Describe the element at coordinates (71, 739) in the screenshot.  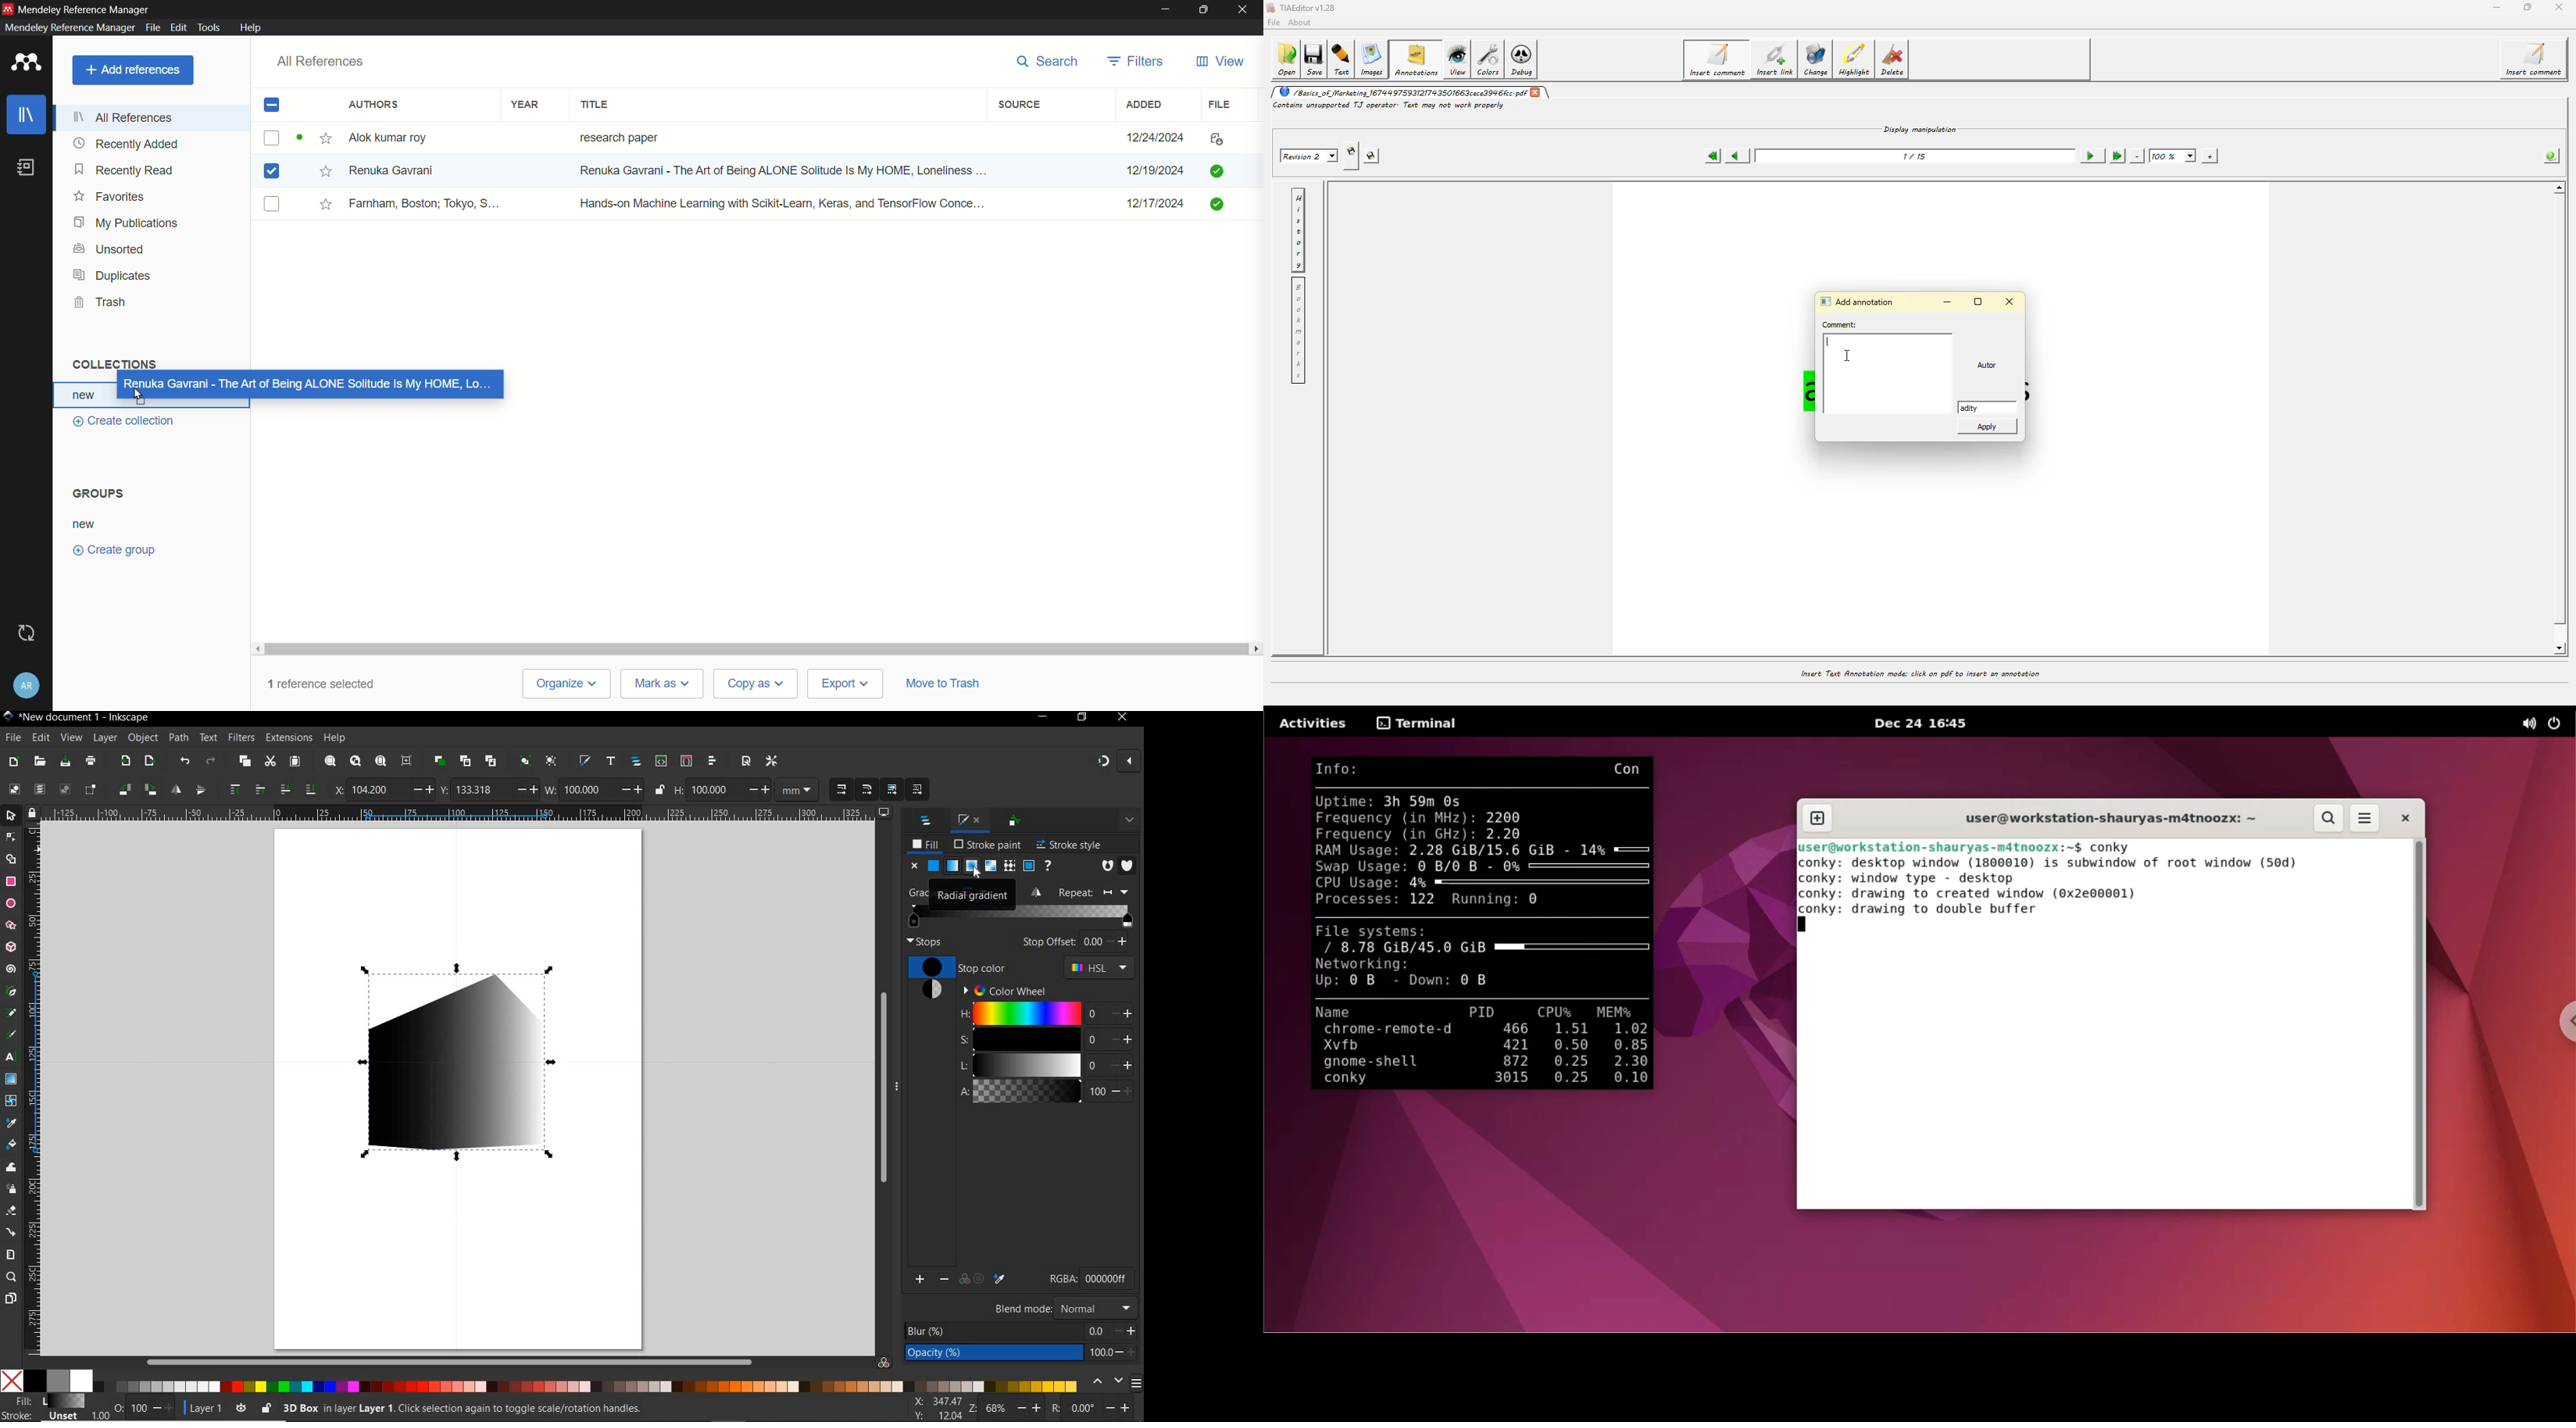
I see `VIEW` at that location.